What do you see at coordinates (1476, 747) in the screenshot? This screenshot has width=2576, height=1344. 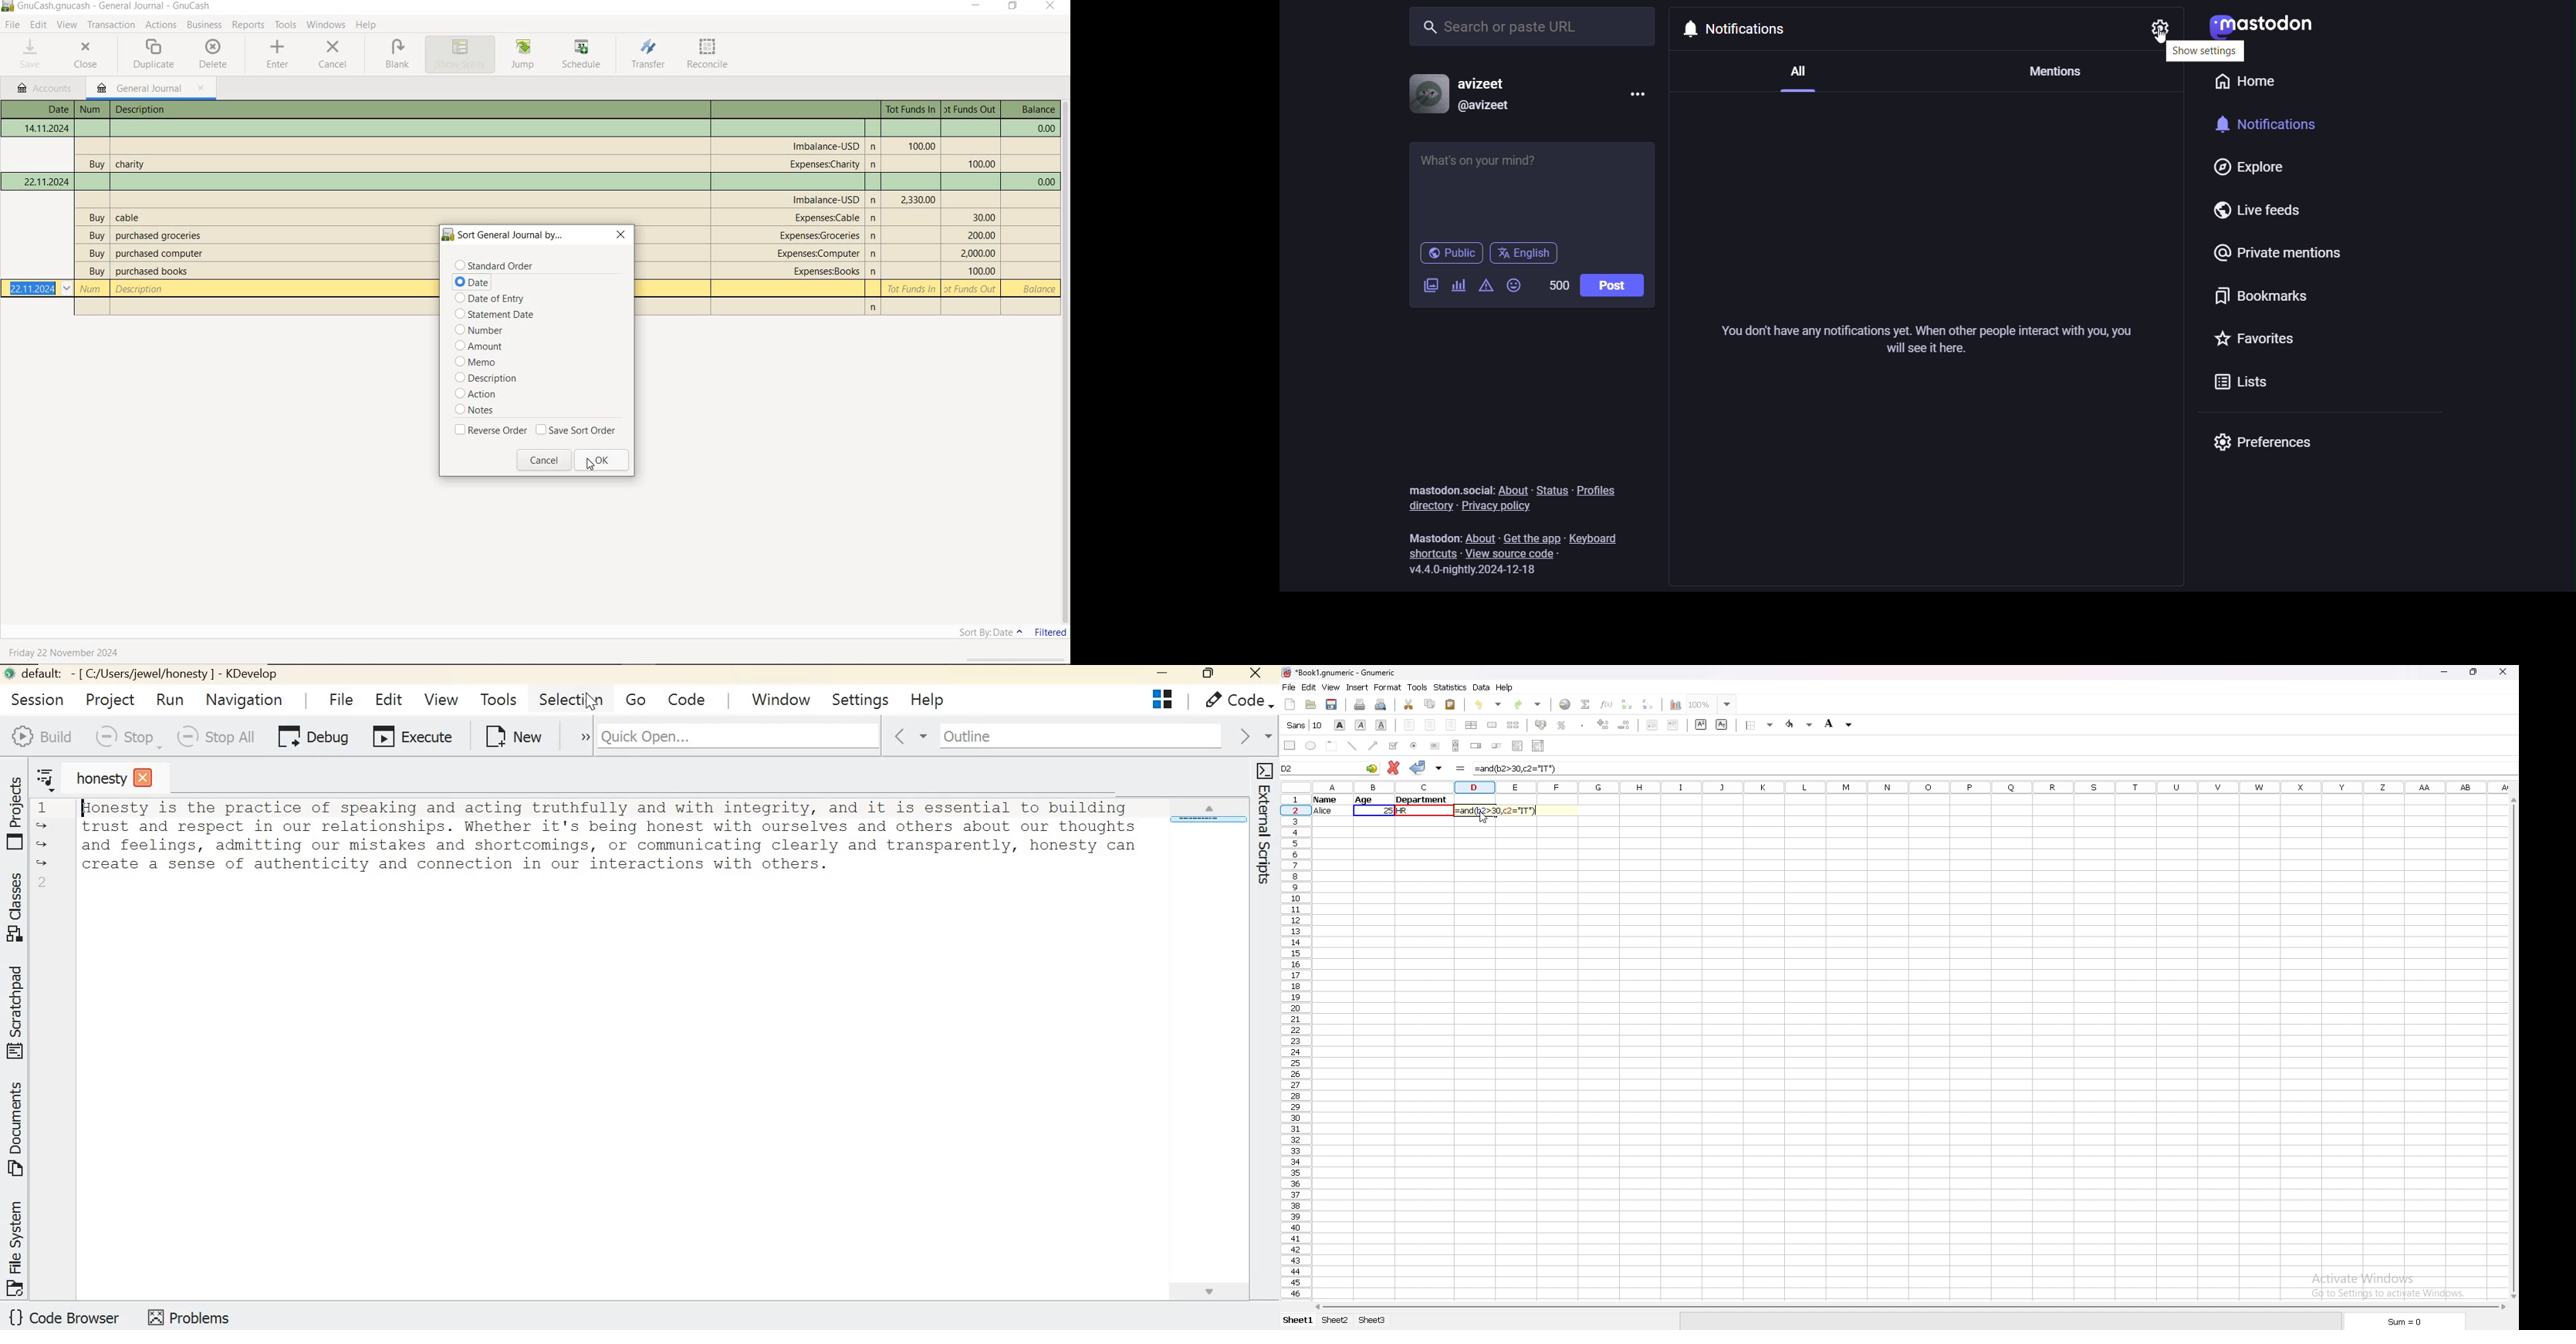 I see `spin button` at bounding box center [1476, 747].